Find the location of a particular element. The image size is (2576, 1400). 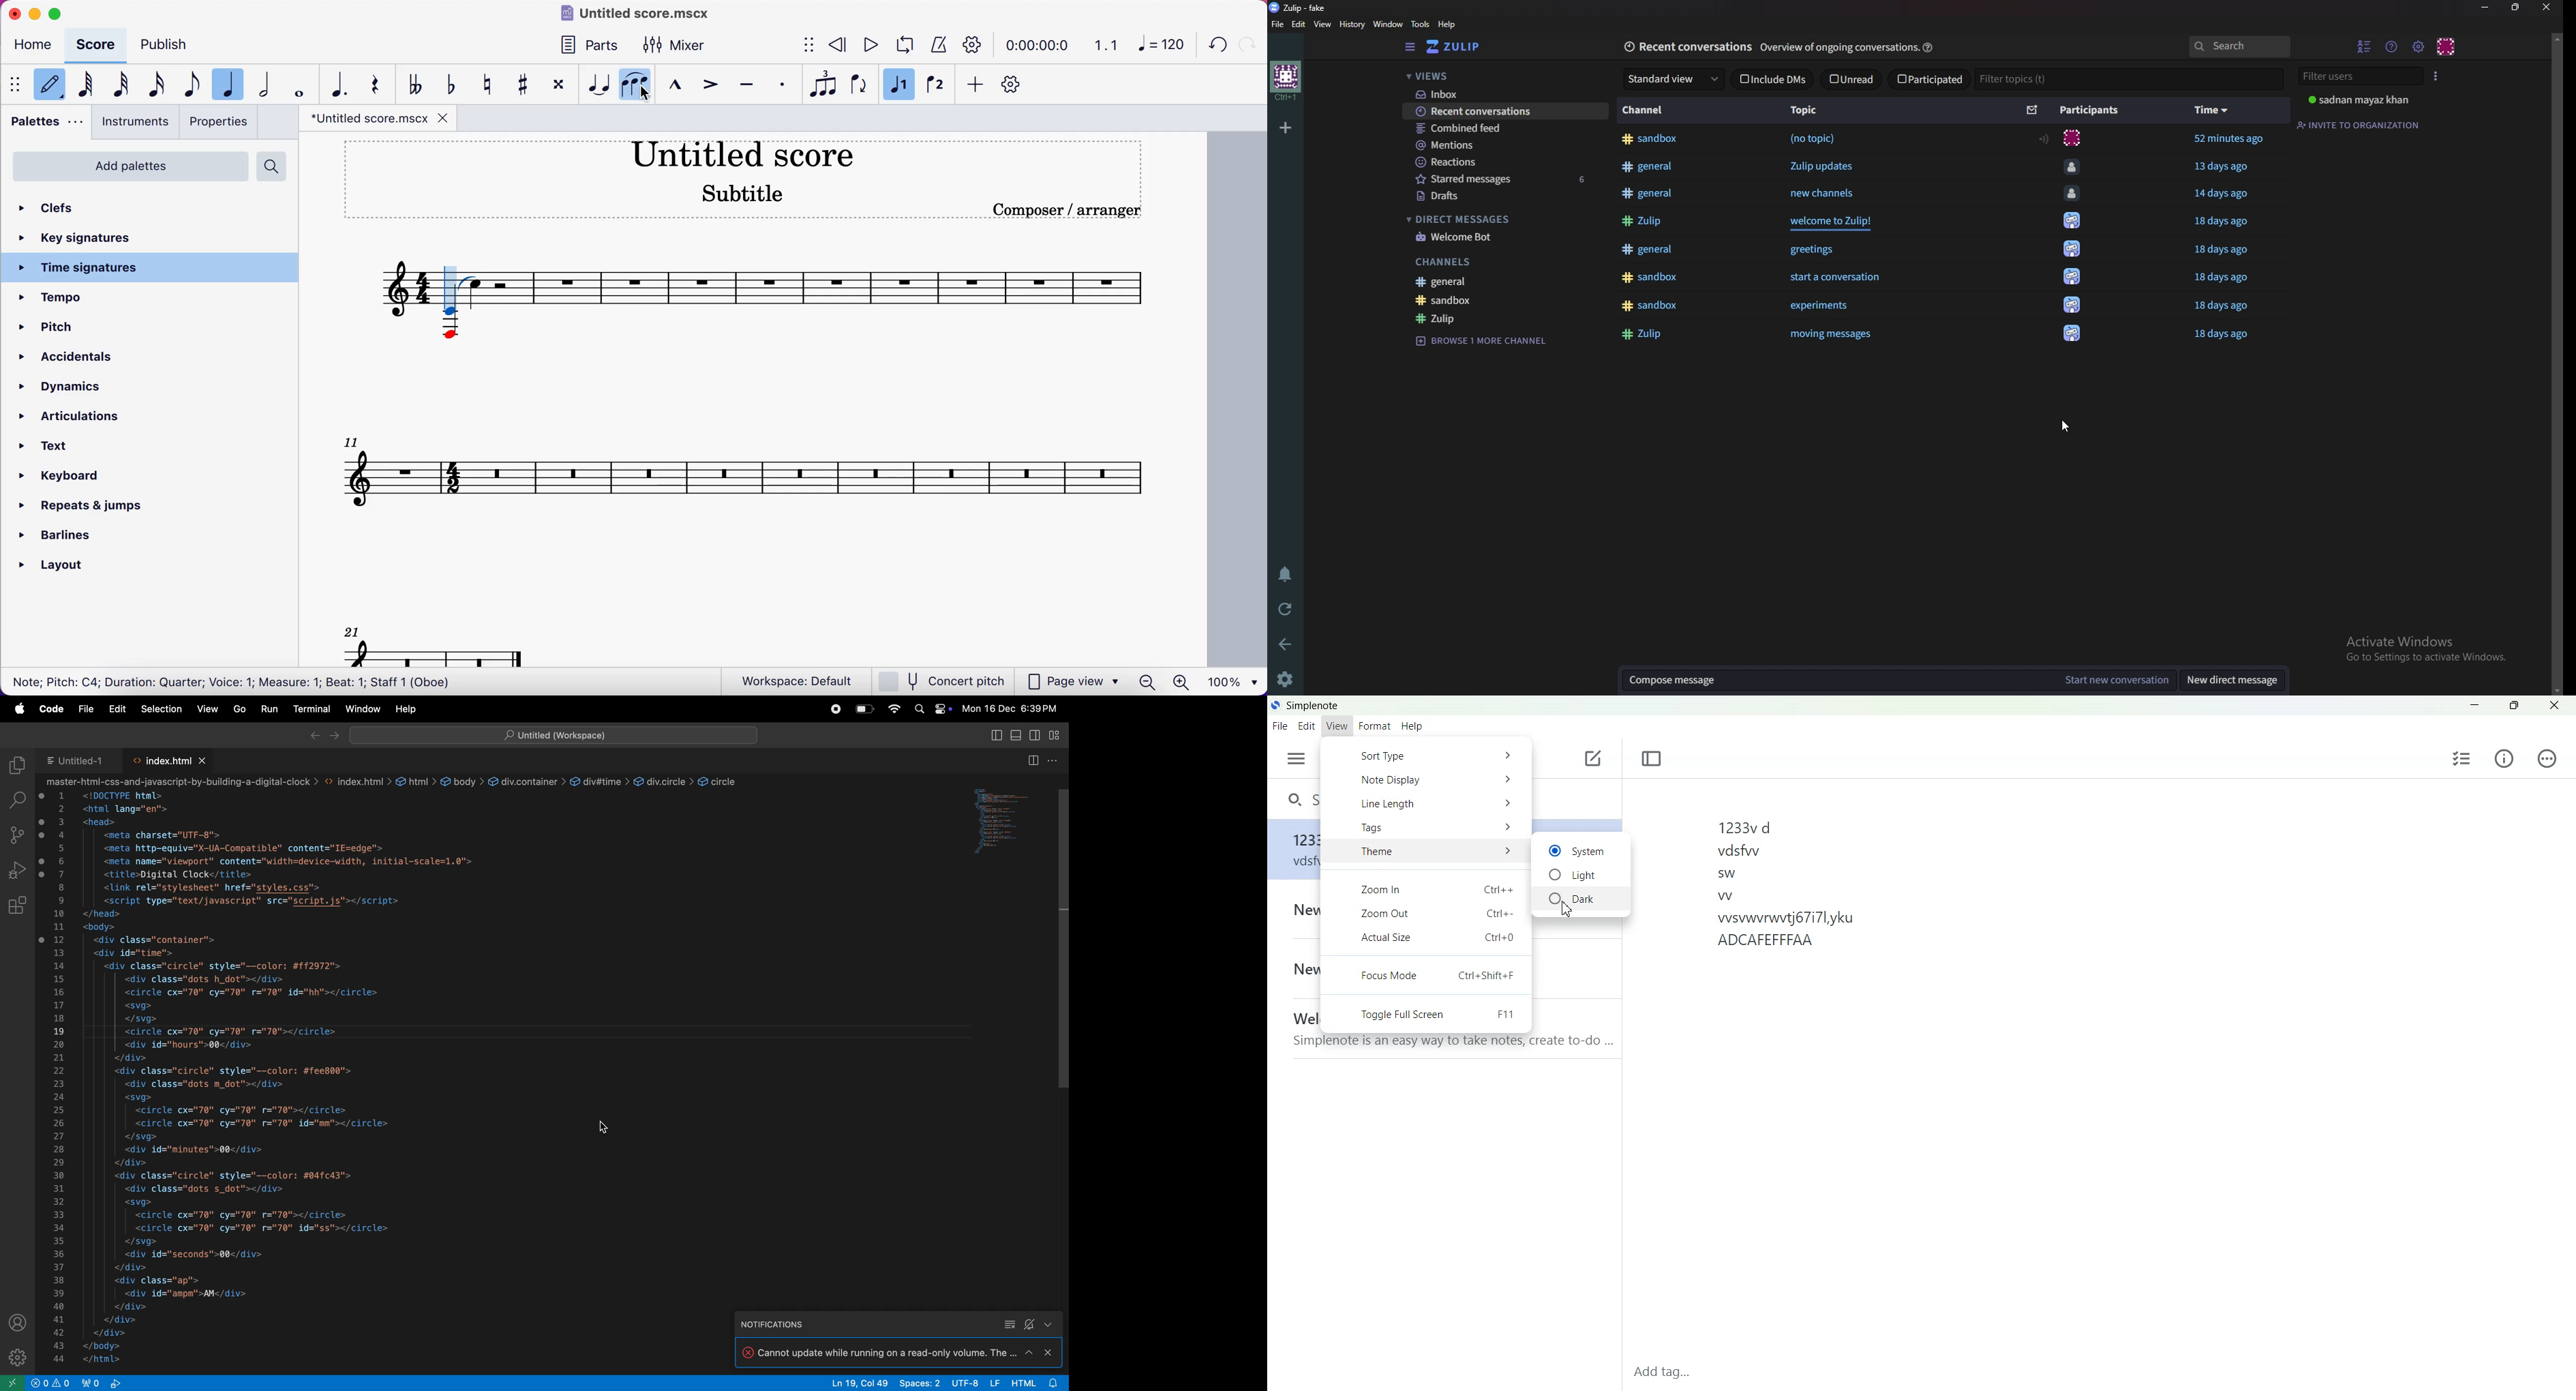

edit is located at coordinates (119, 709).